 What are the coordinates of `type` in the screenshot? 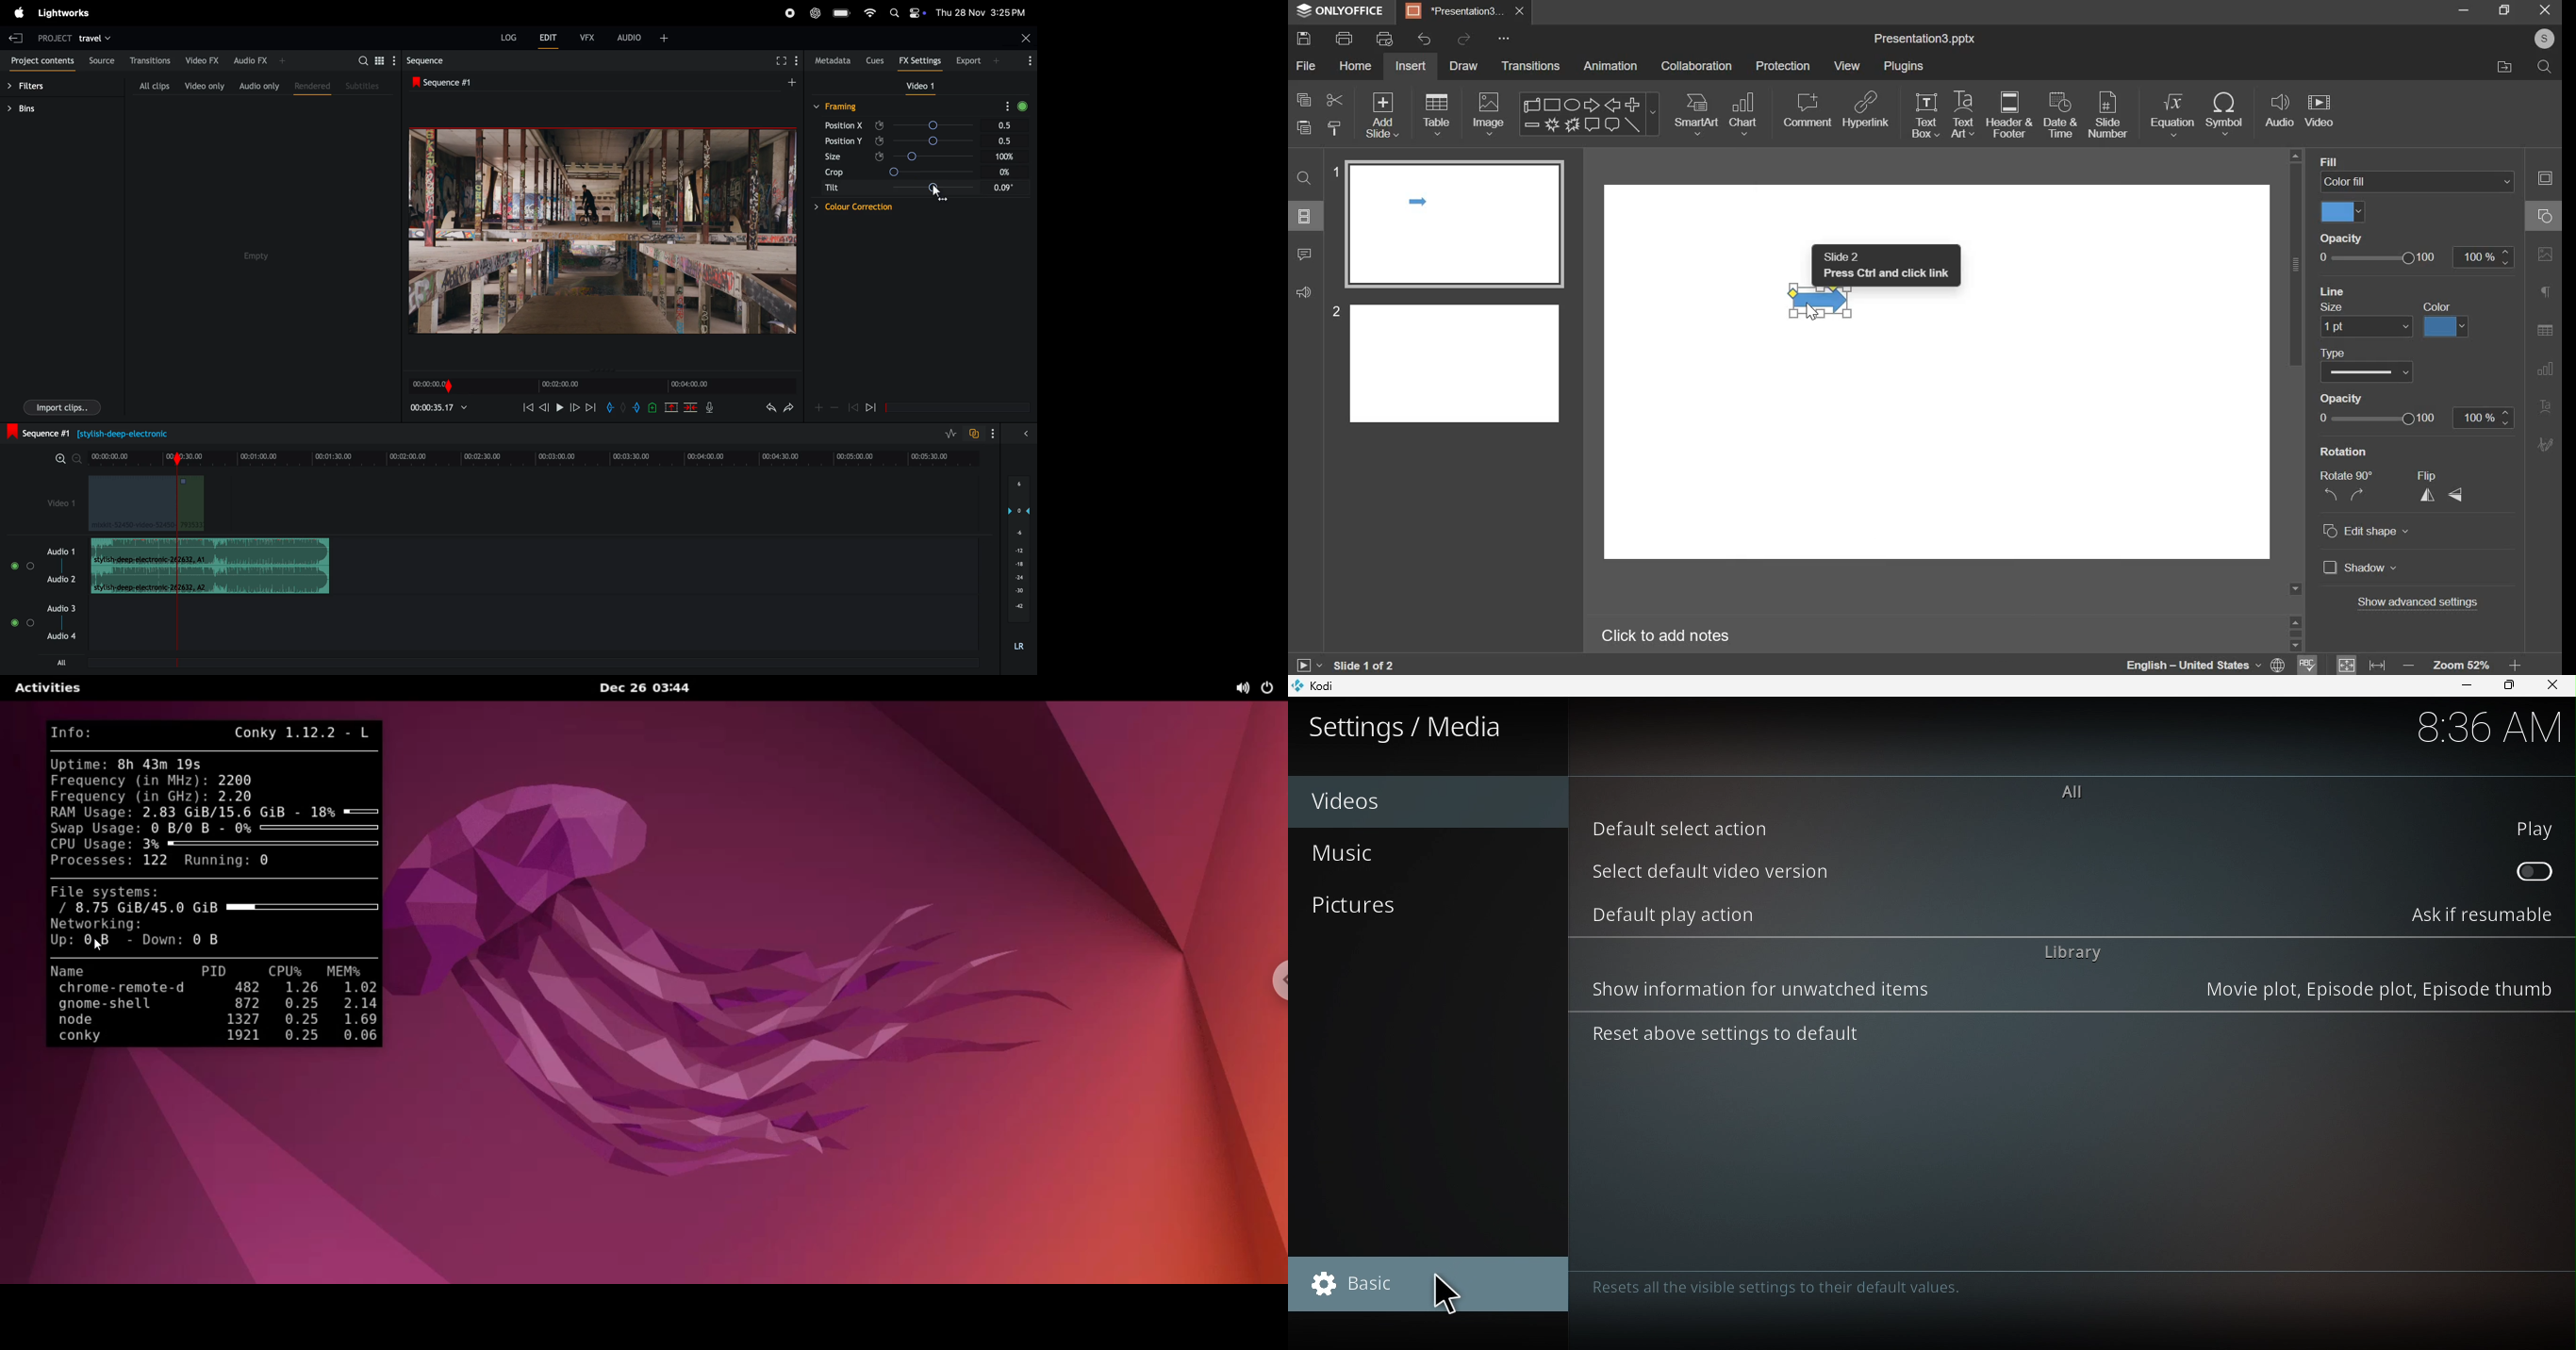 It's located at (2334, 354).